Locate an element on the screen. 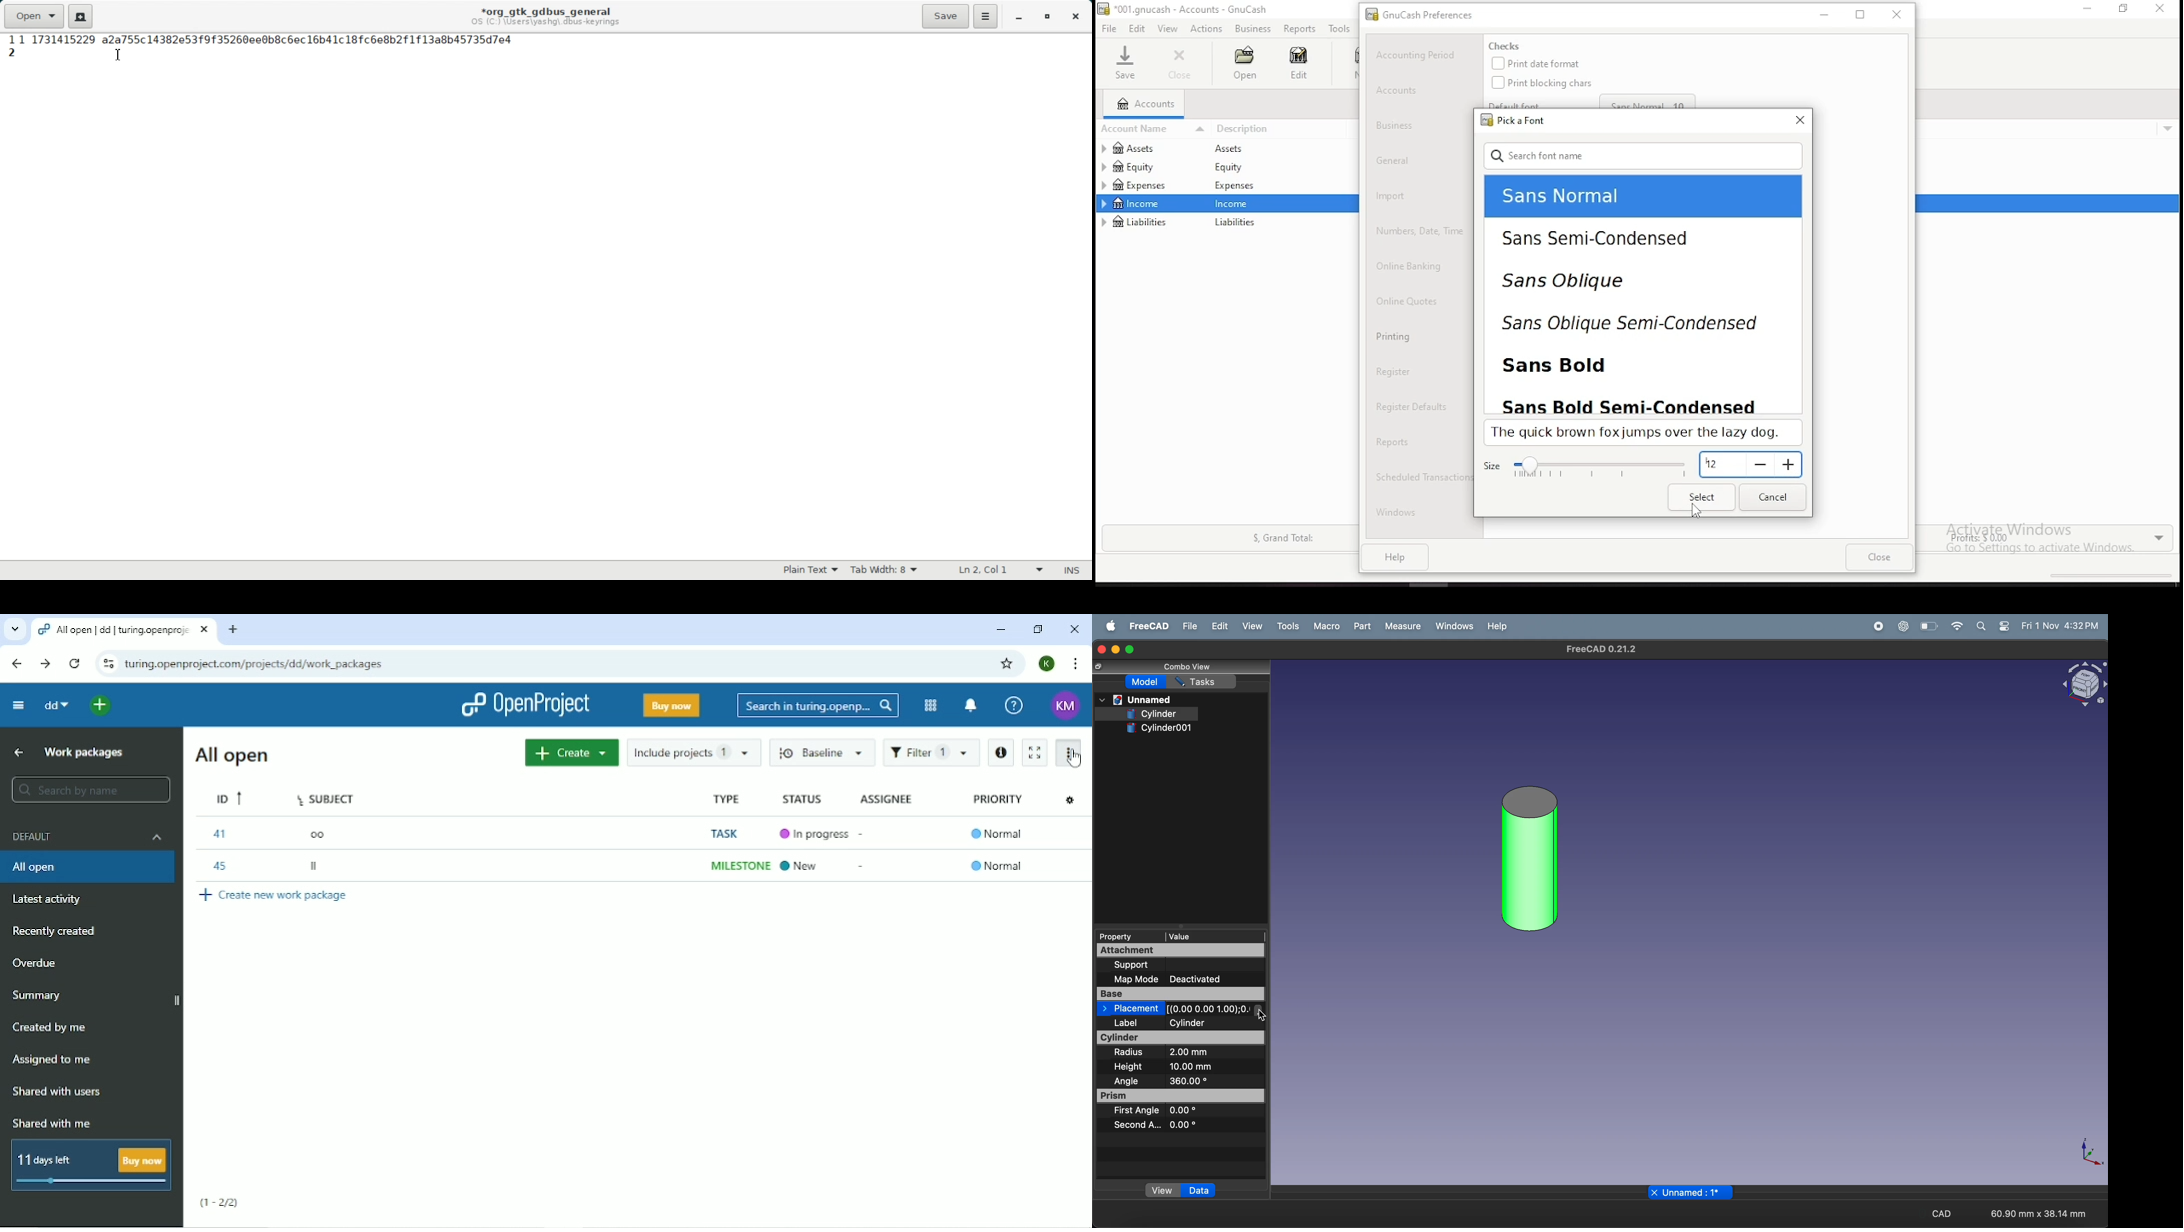  Second A... 0.00° is located at coordinates (1154, 1124).